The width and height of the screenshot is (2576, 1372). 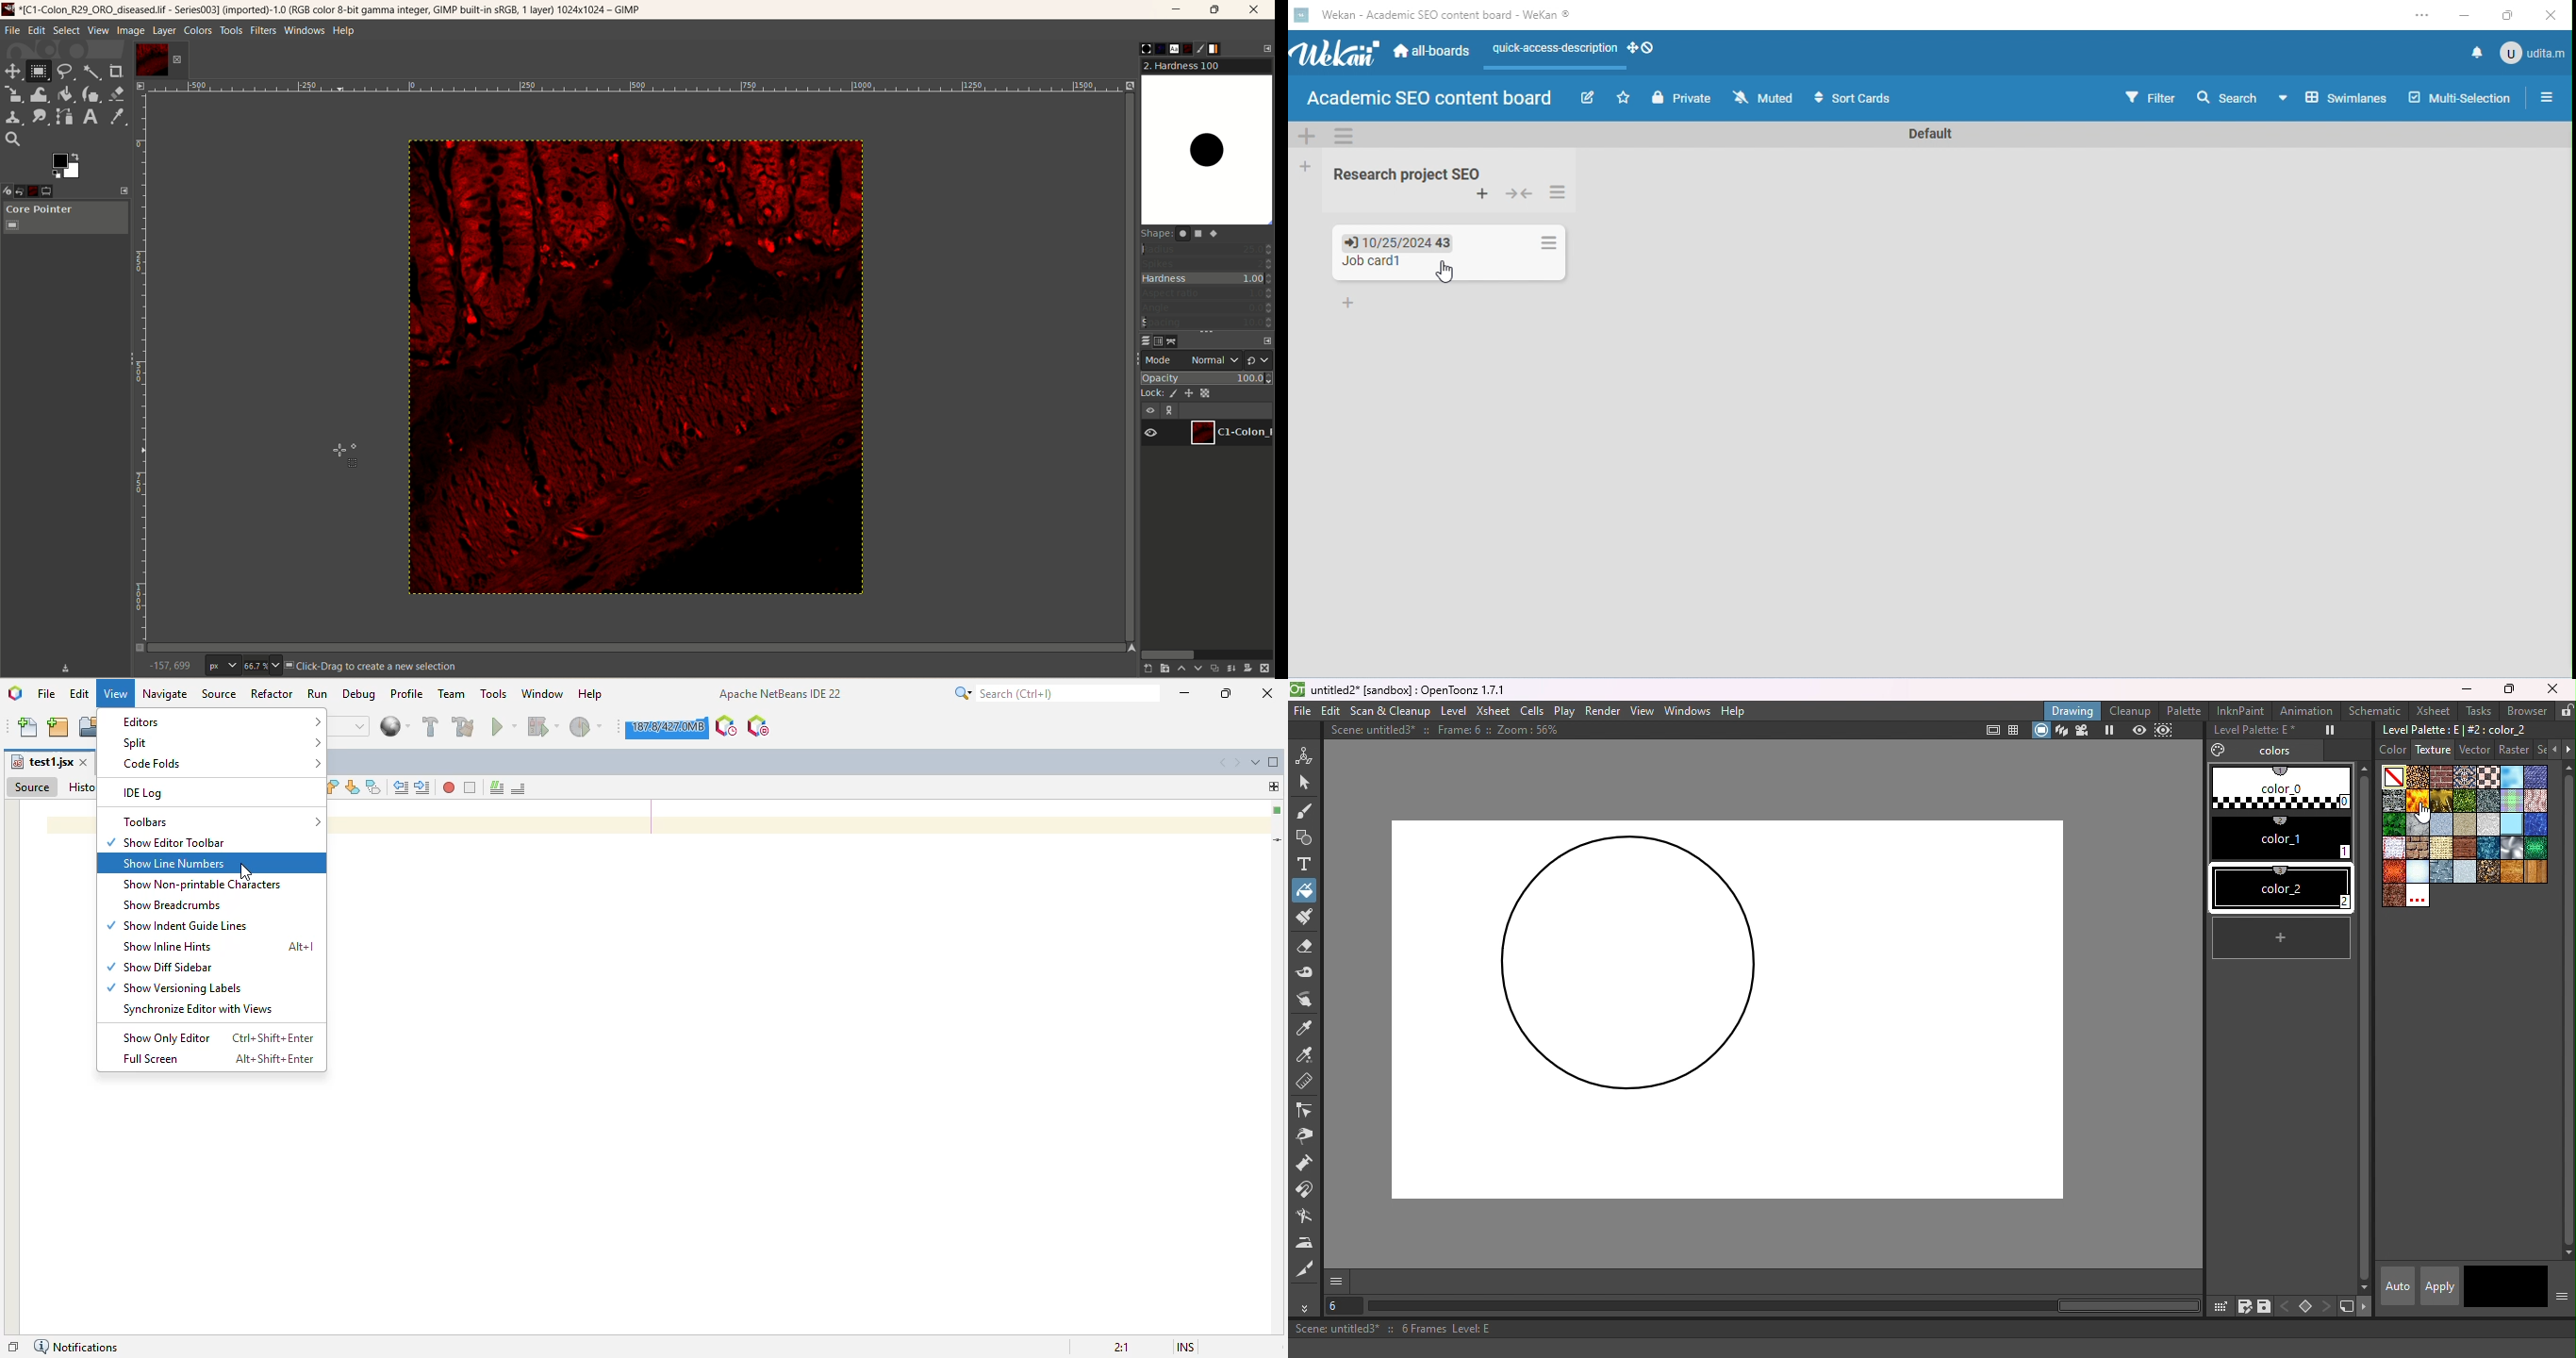 What do you see at coordinates (170, 904) in the screenshot?
I see `show breadcrumbs` at bounding box center [170, 904].